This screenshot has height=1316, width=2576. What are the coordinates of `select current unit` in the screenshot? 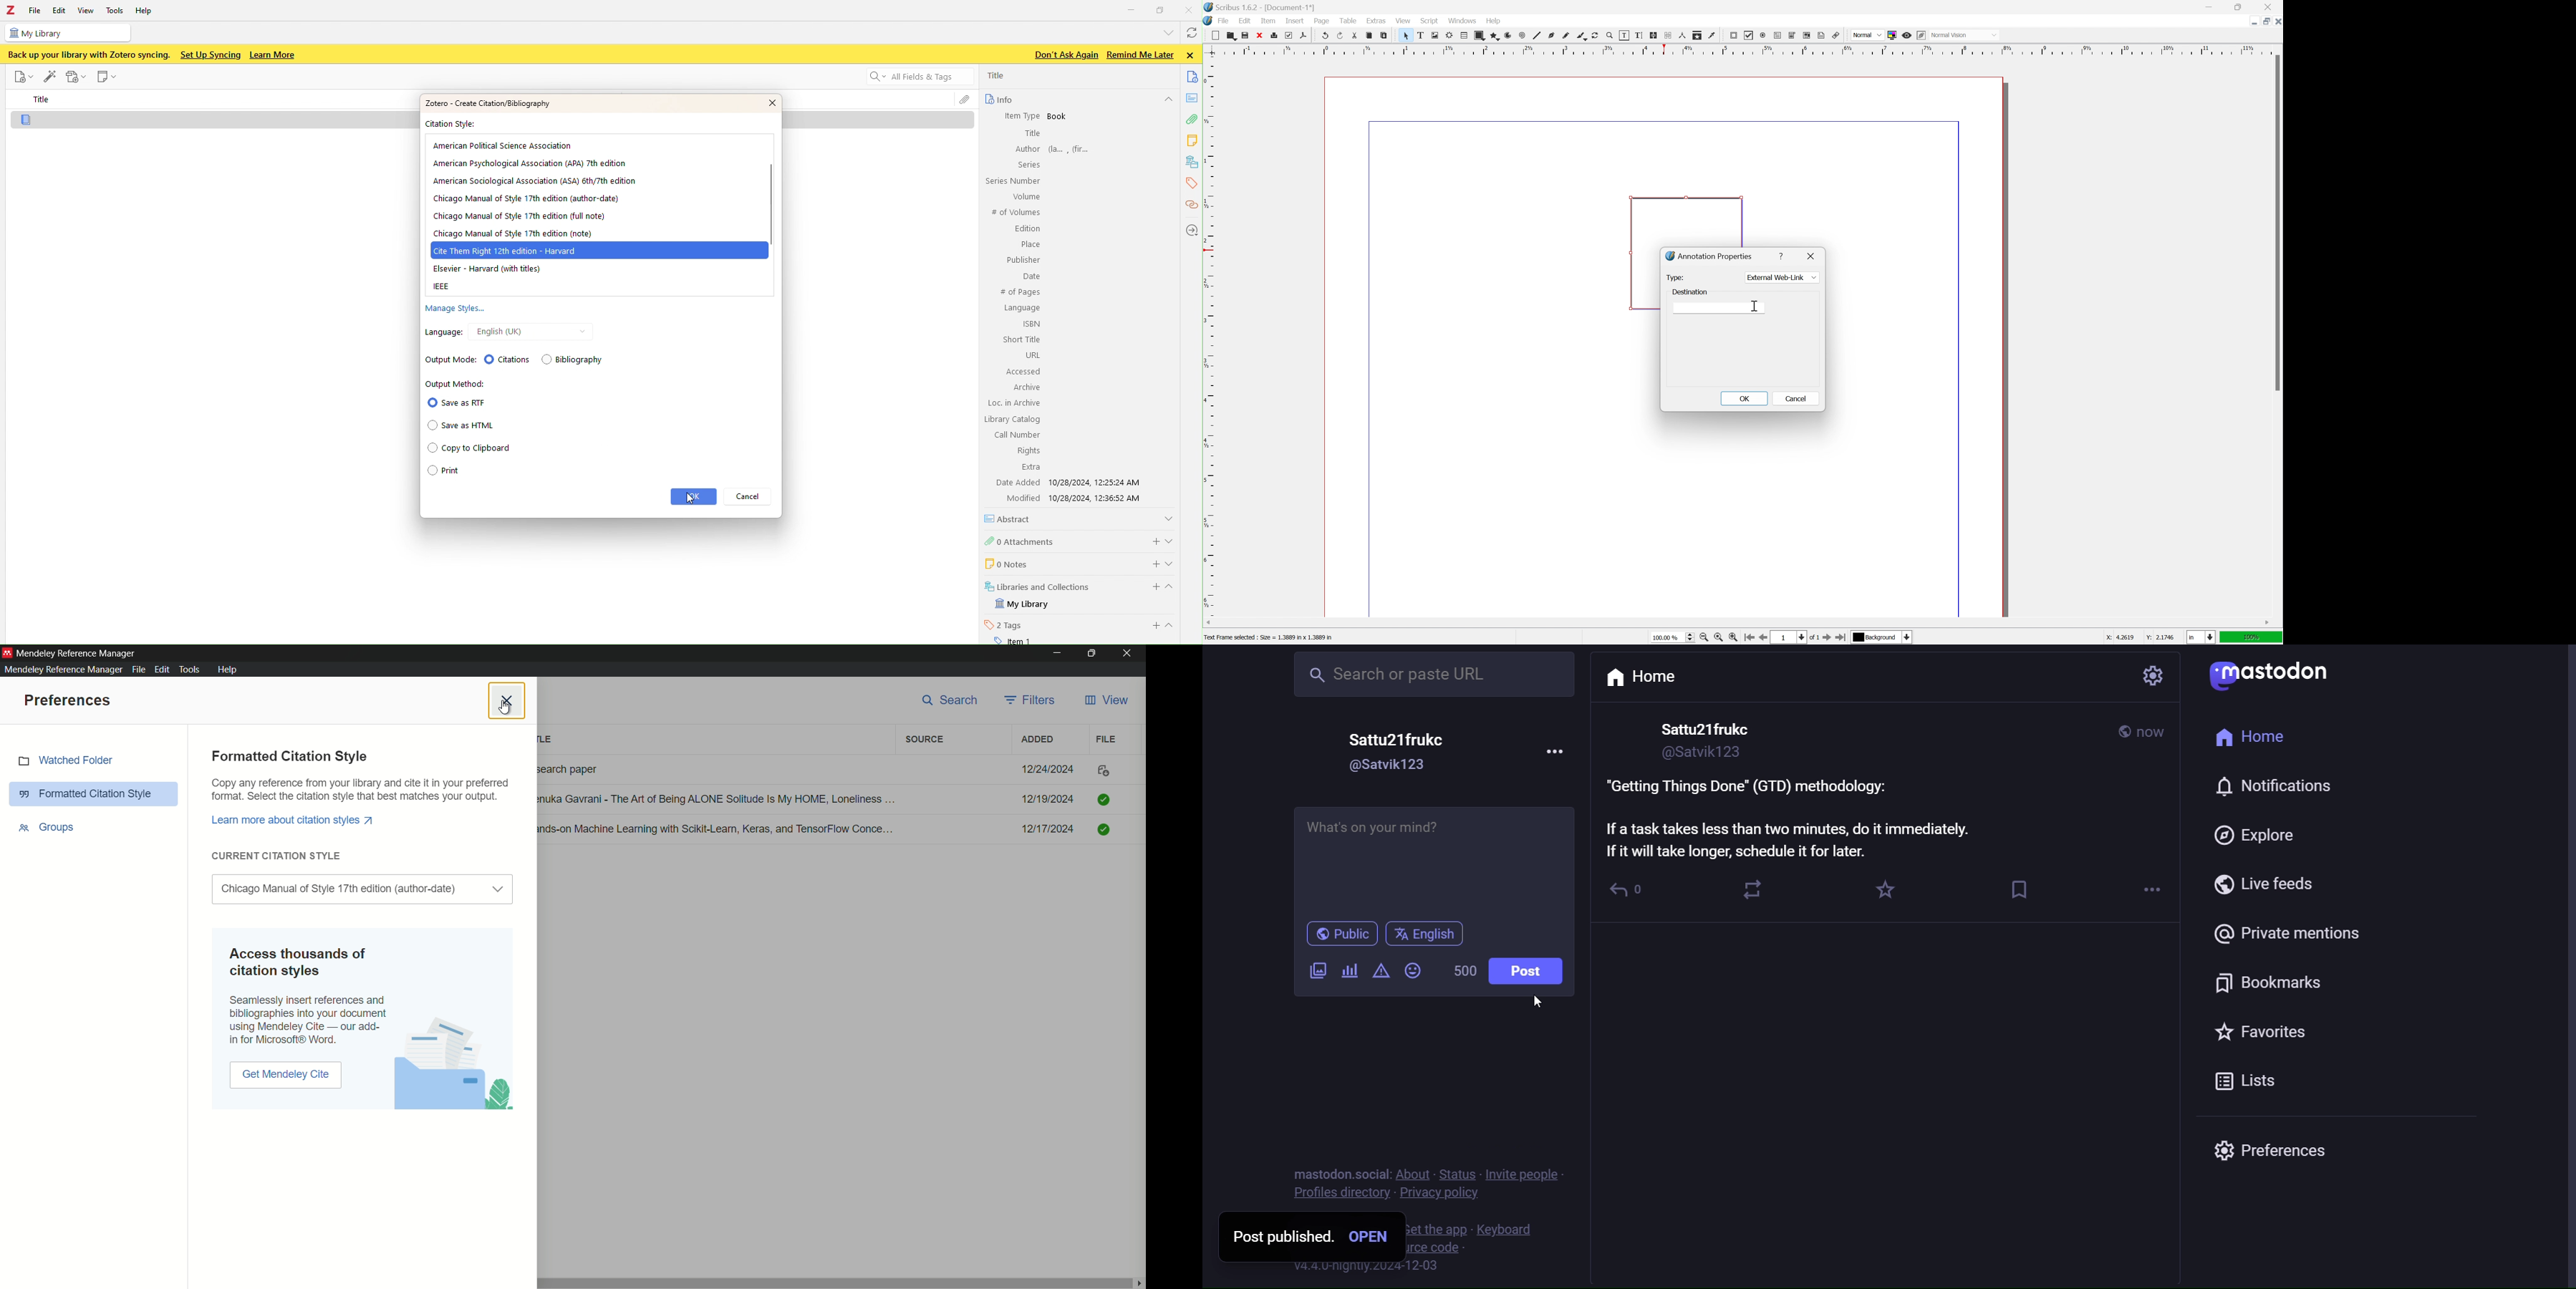 It's located at (2201, 637).